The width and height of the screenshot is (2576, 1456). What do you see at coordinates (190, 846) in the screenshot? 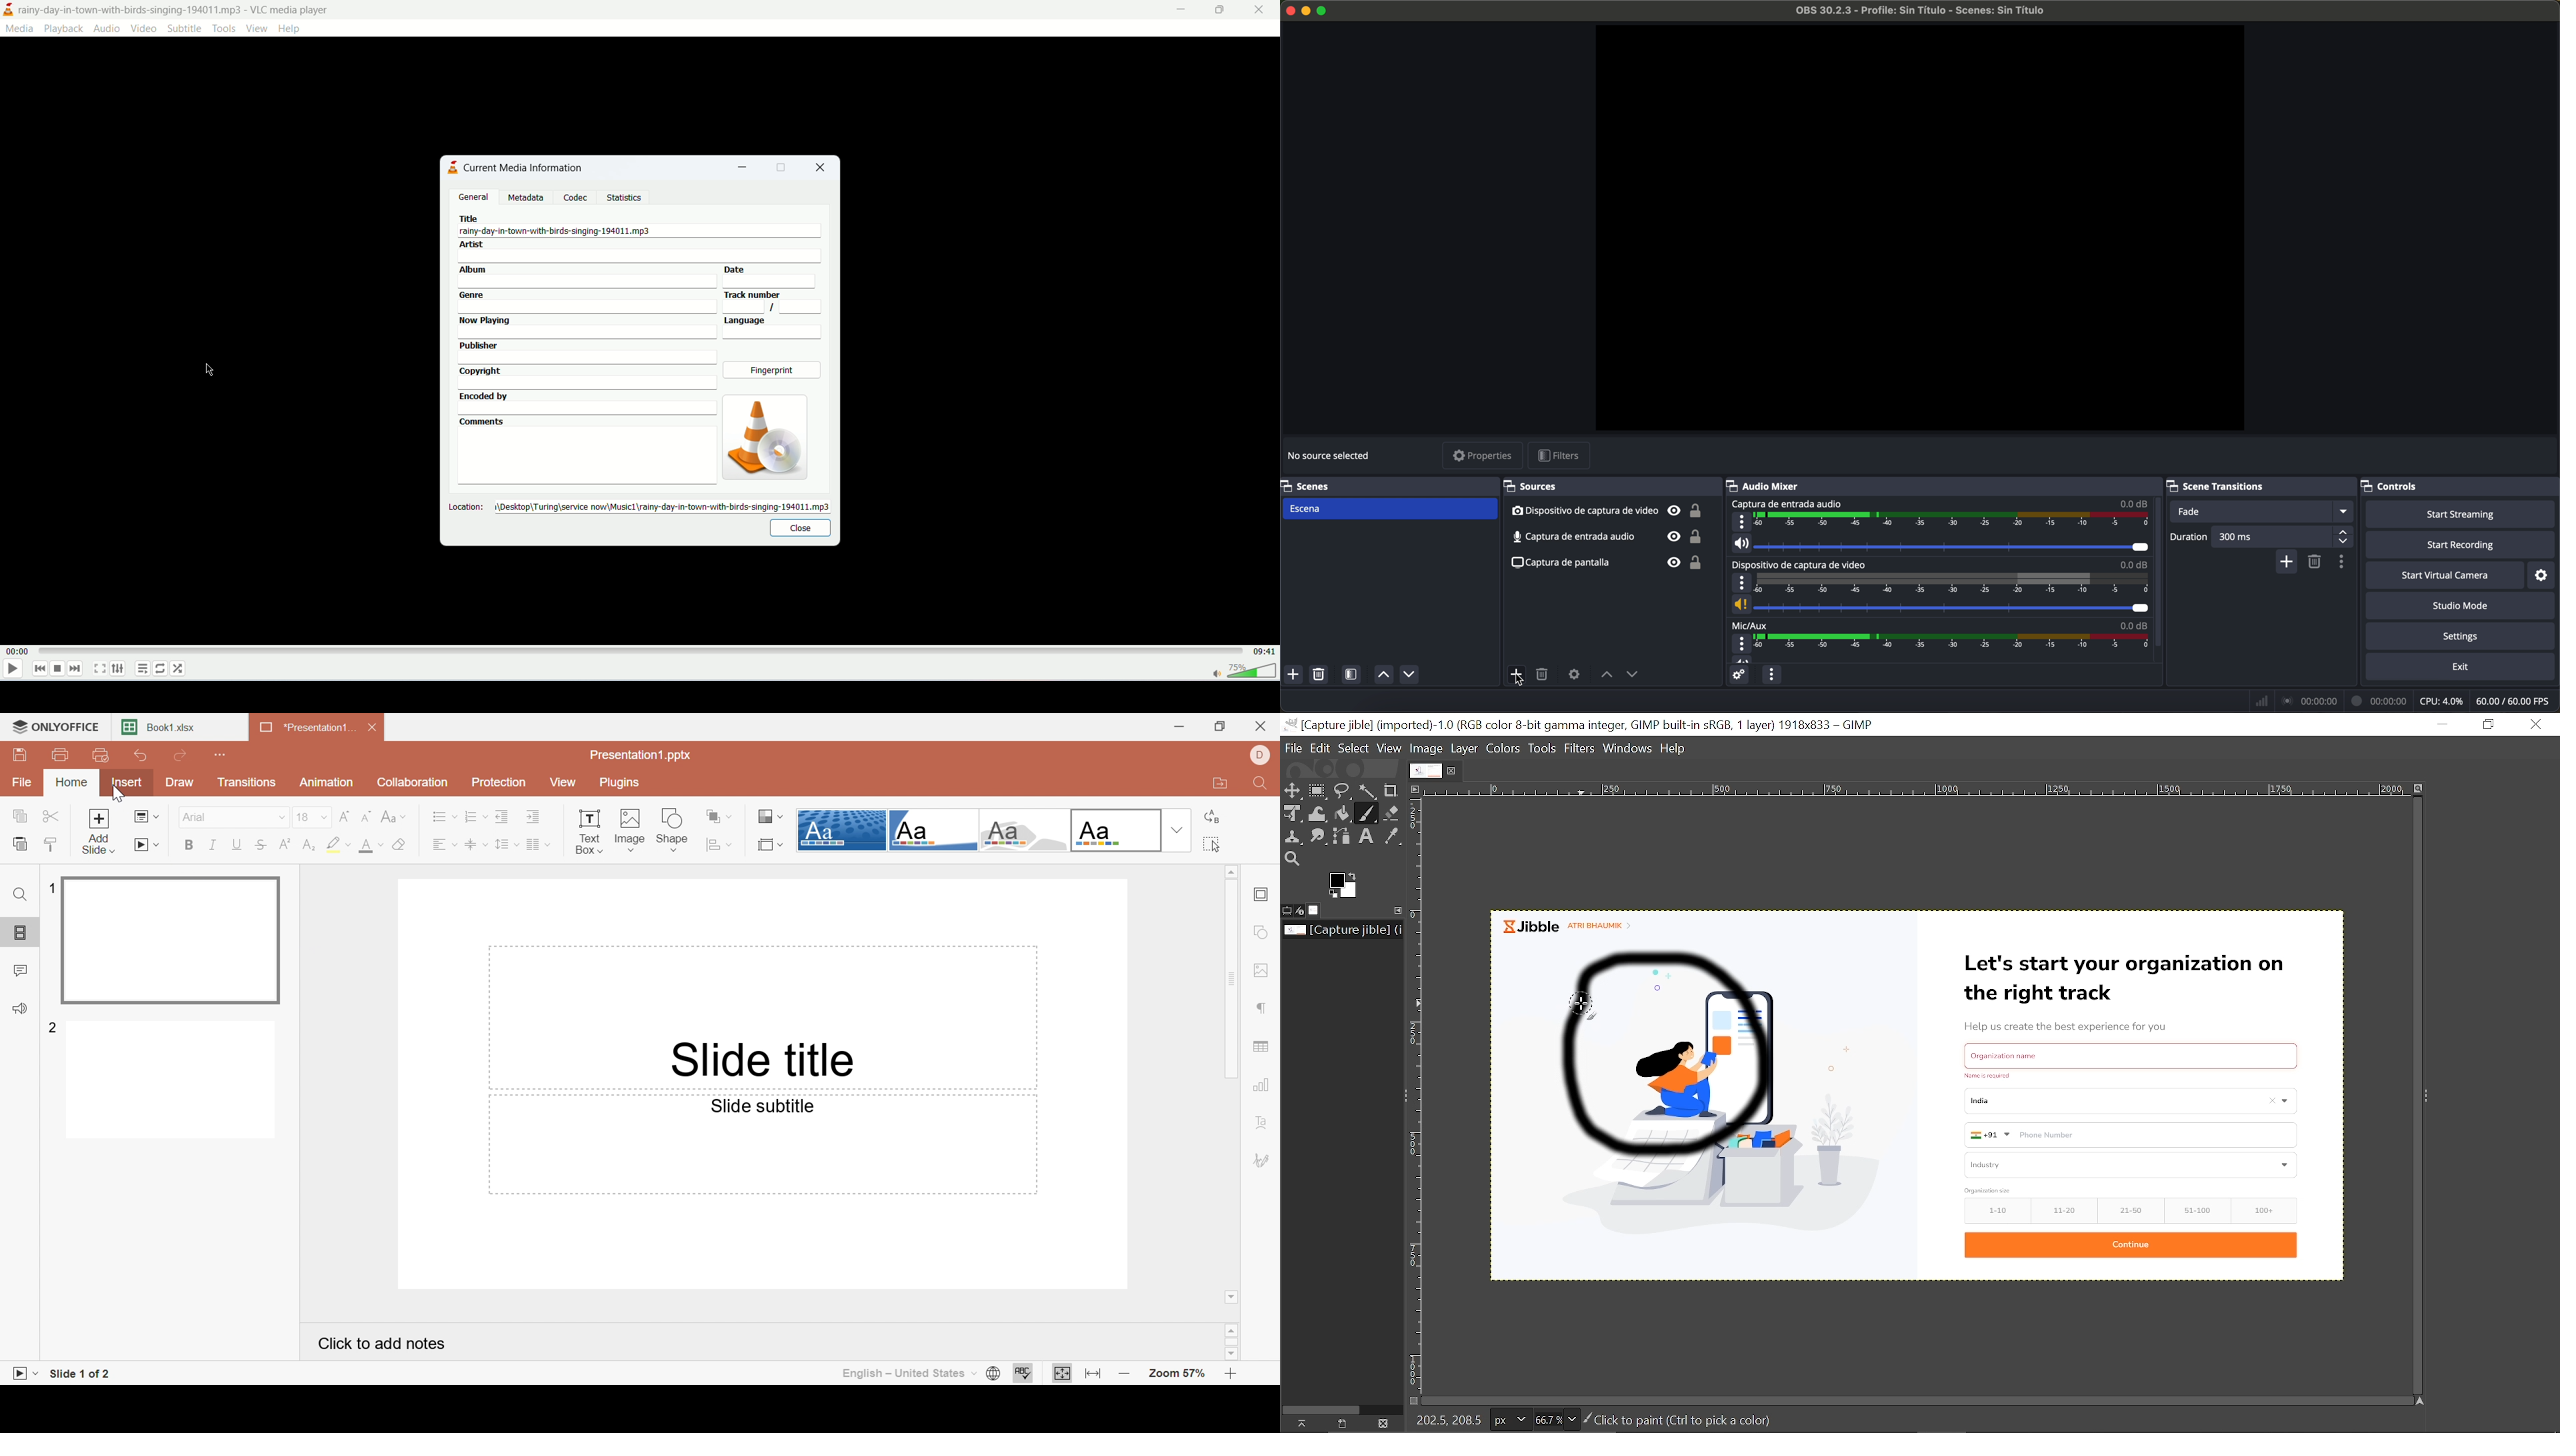
I see `Bold` at bounding box center [190, 846].